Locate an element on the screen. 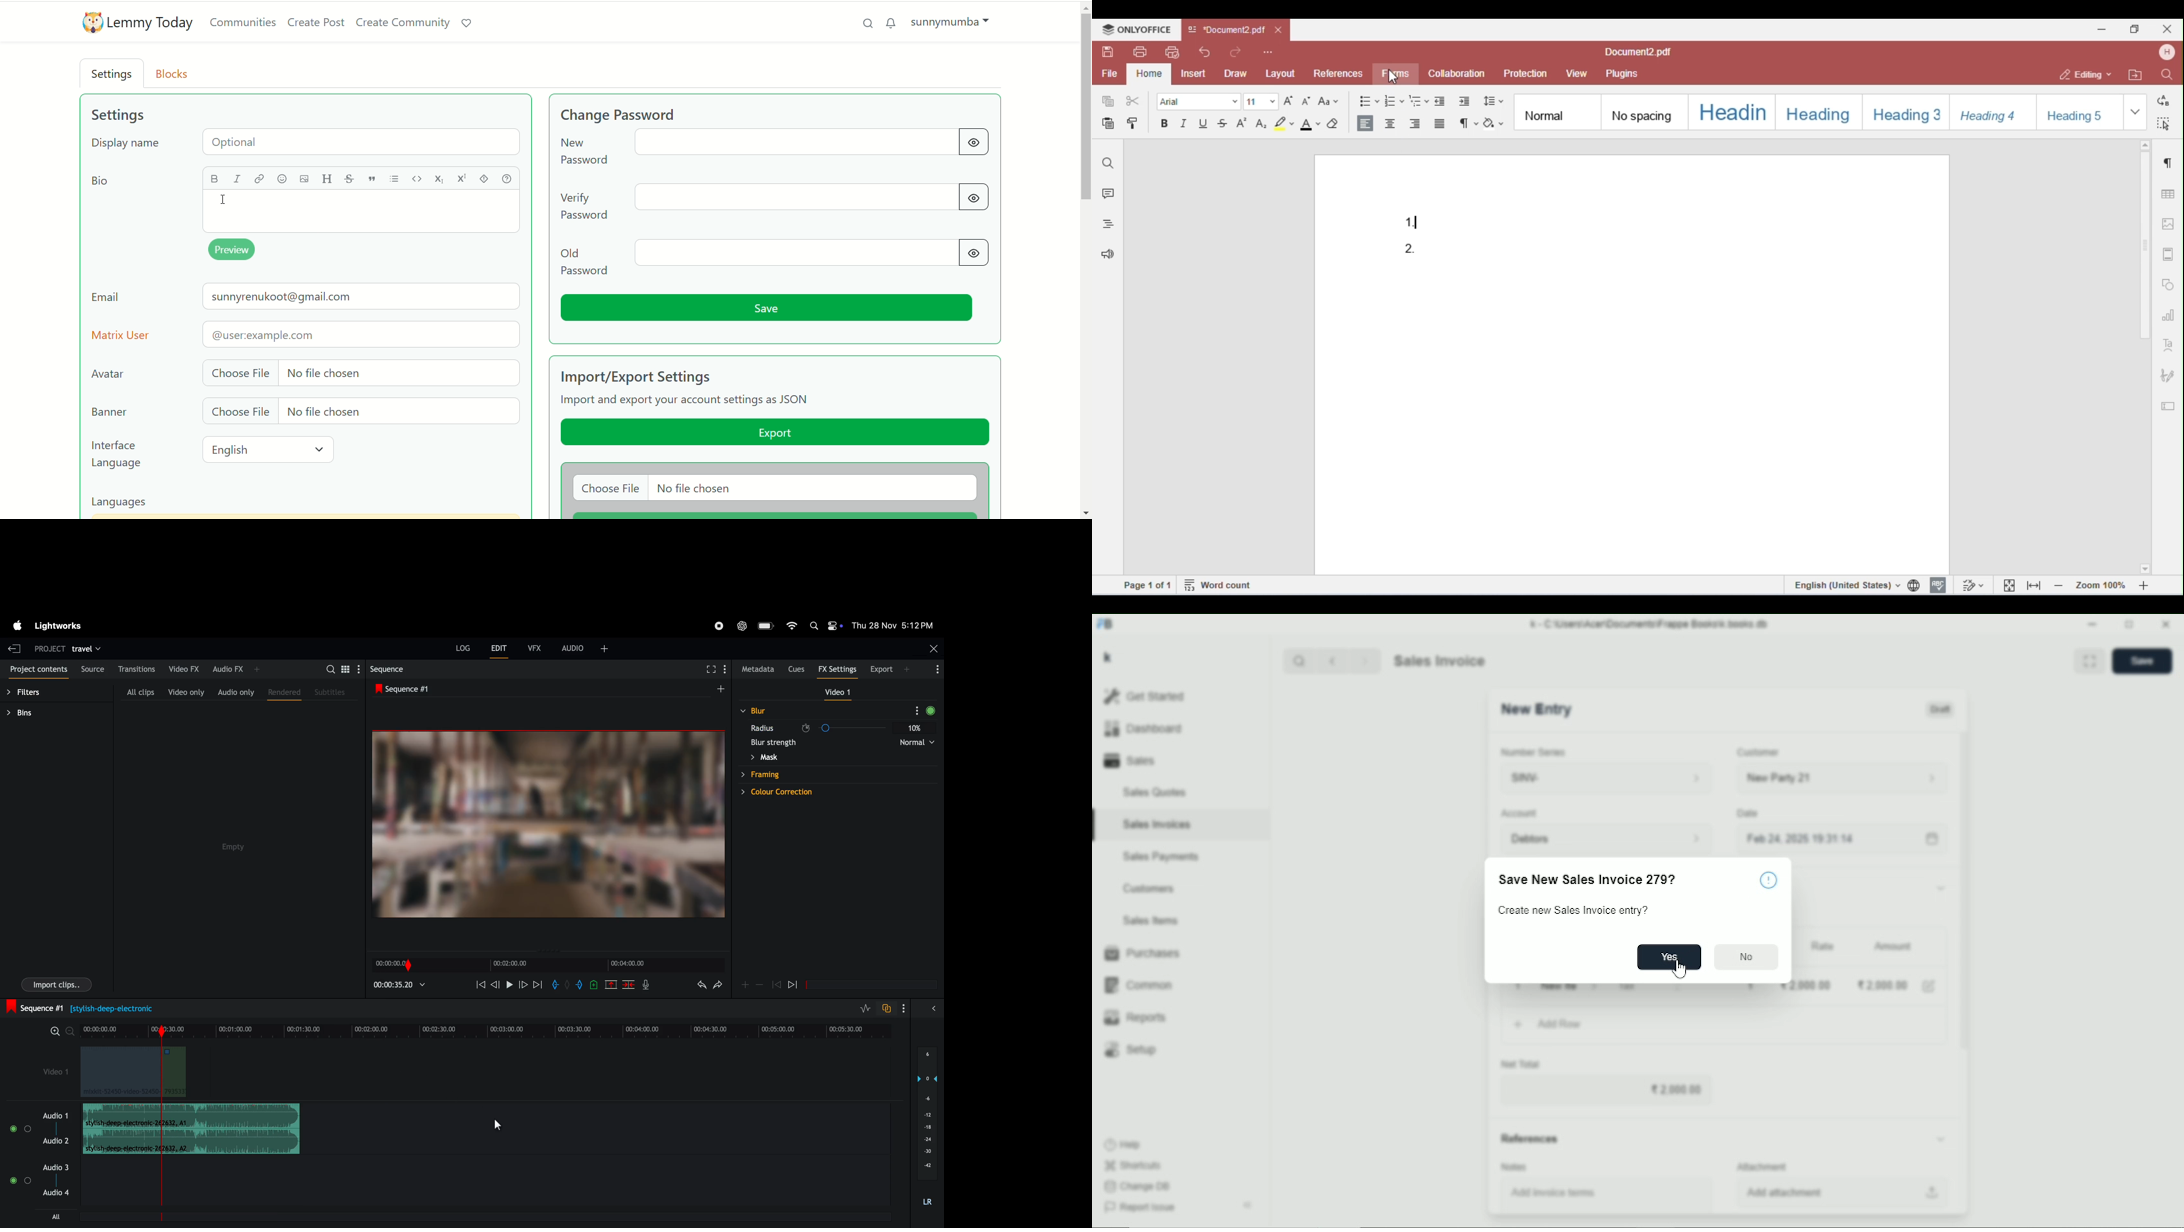 The image size is (2184, 1232). subscript is located at coordinates (440, 180).